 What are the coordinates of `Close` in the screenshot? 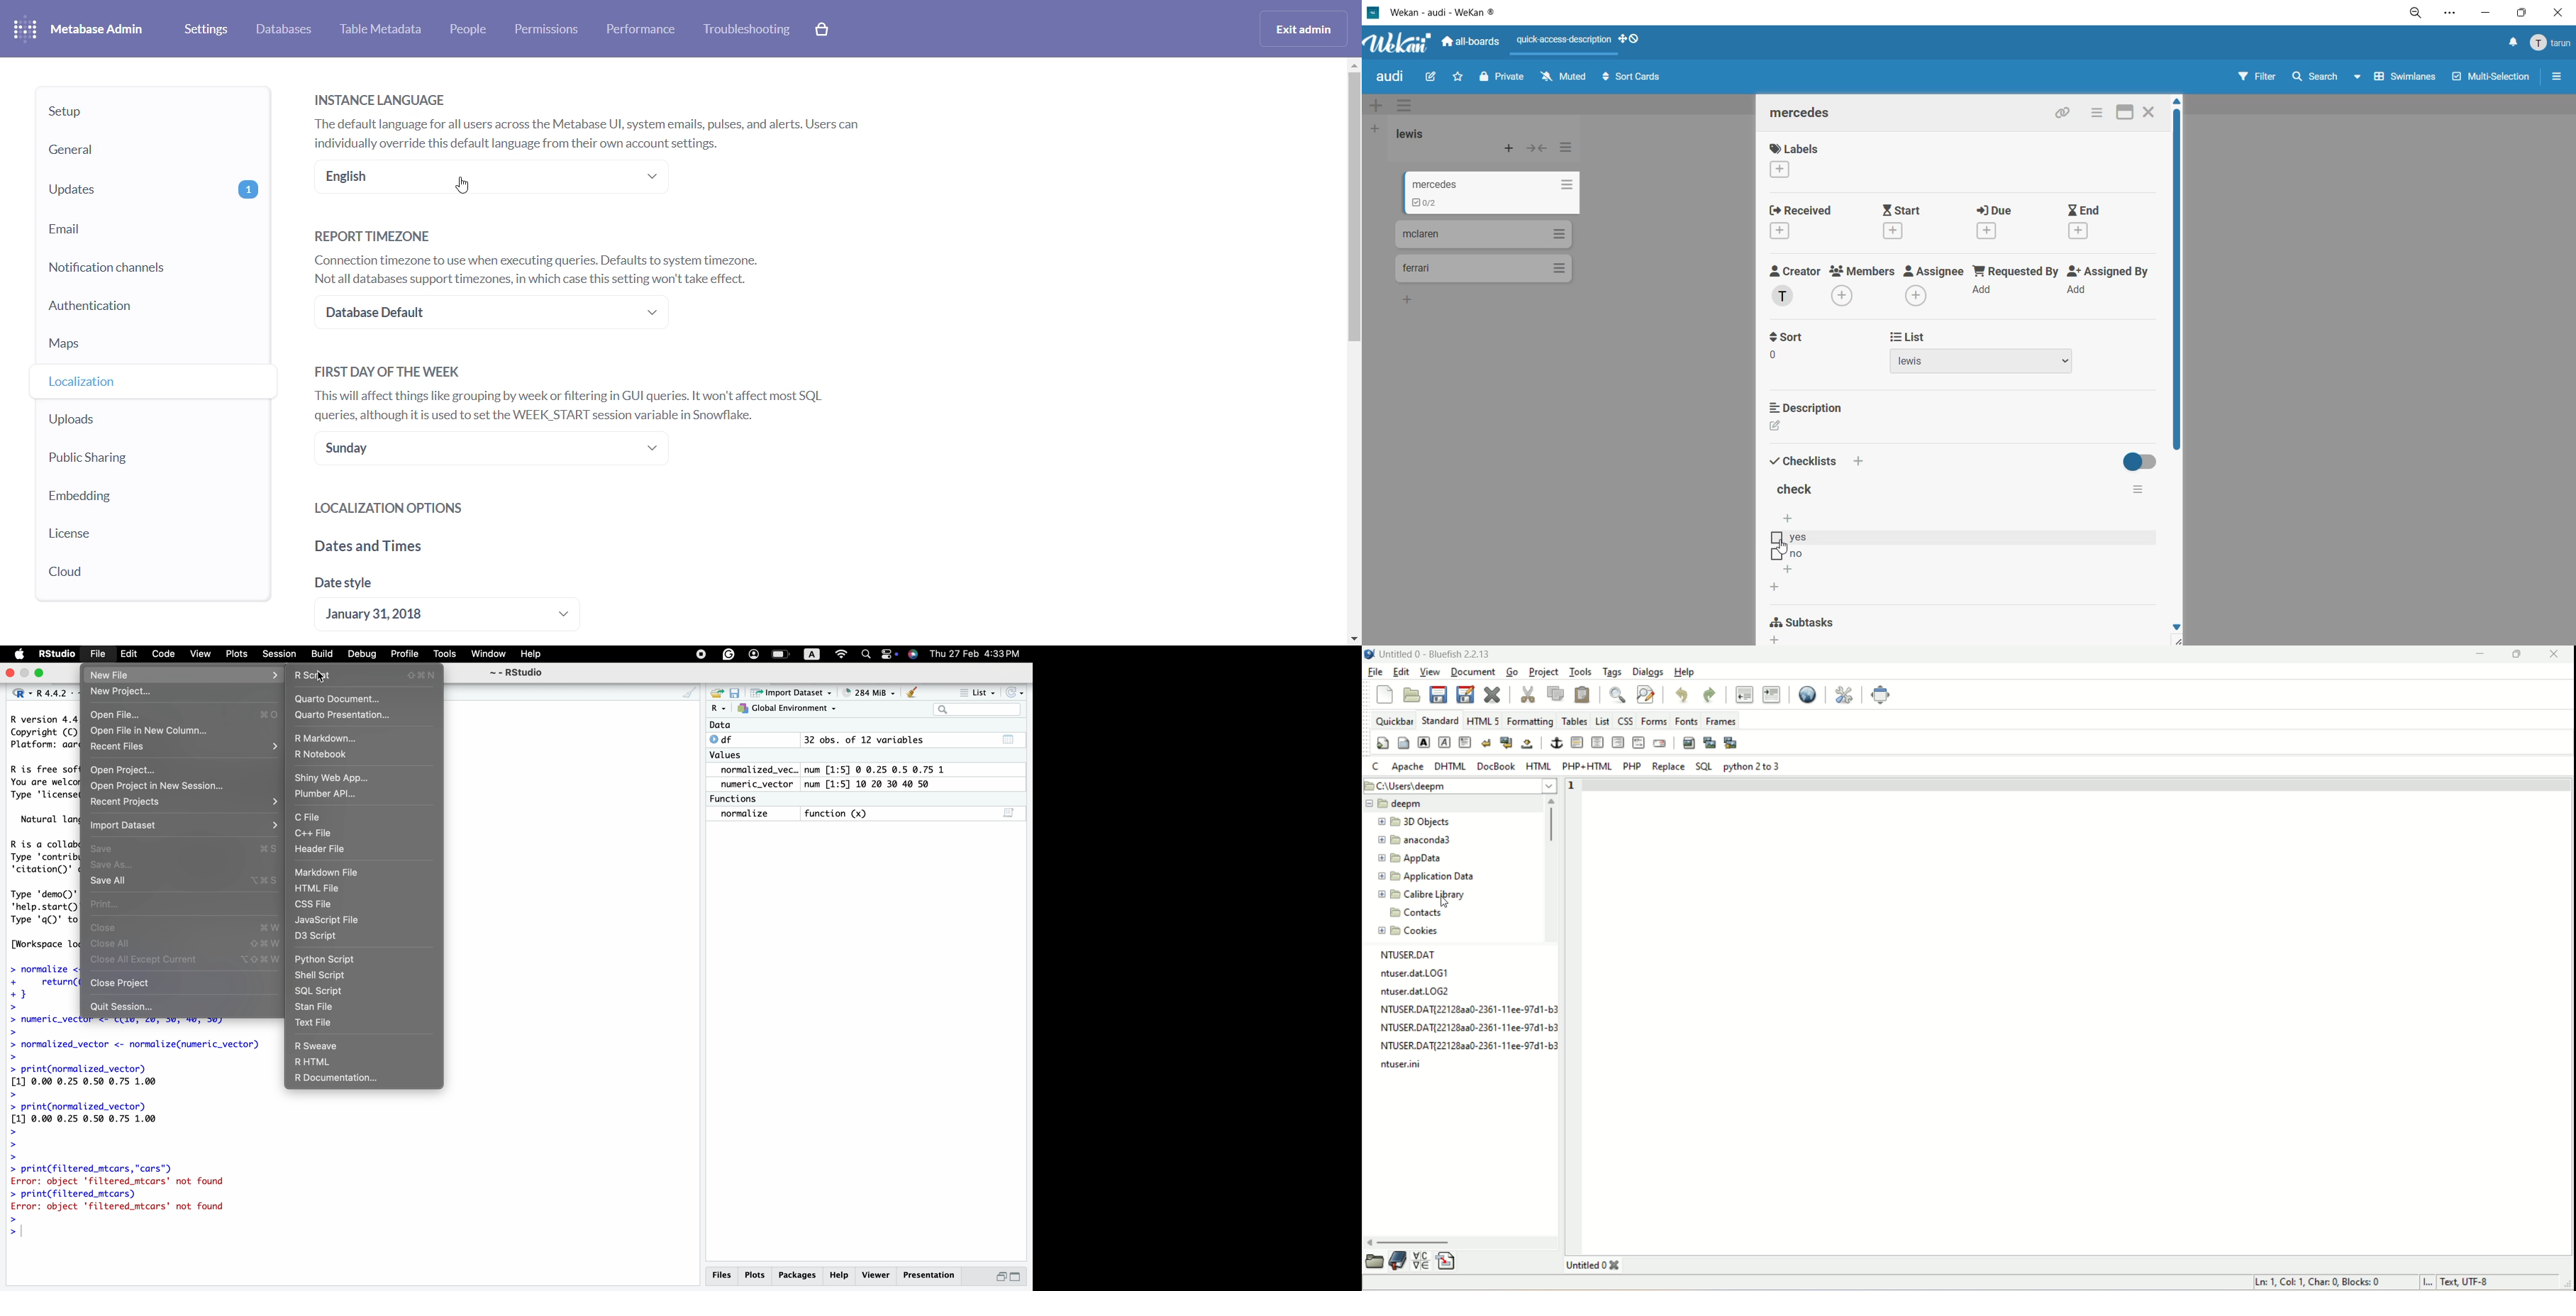 It's located at (187, 927).